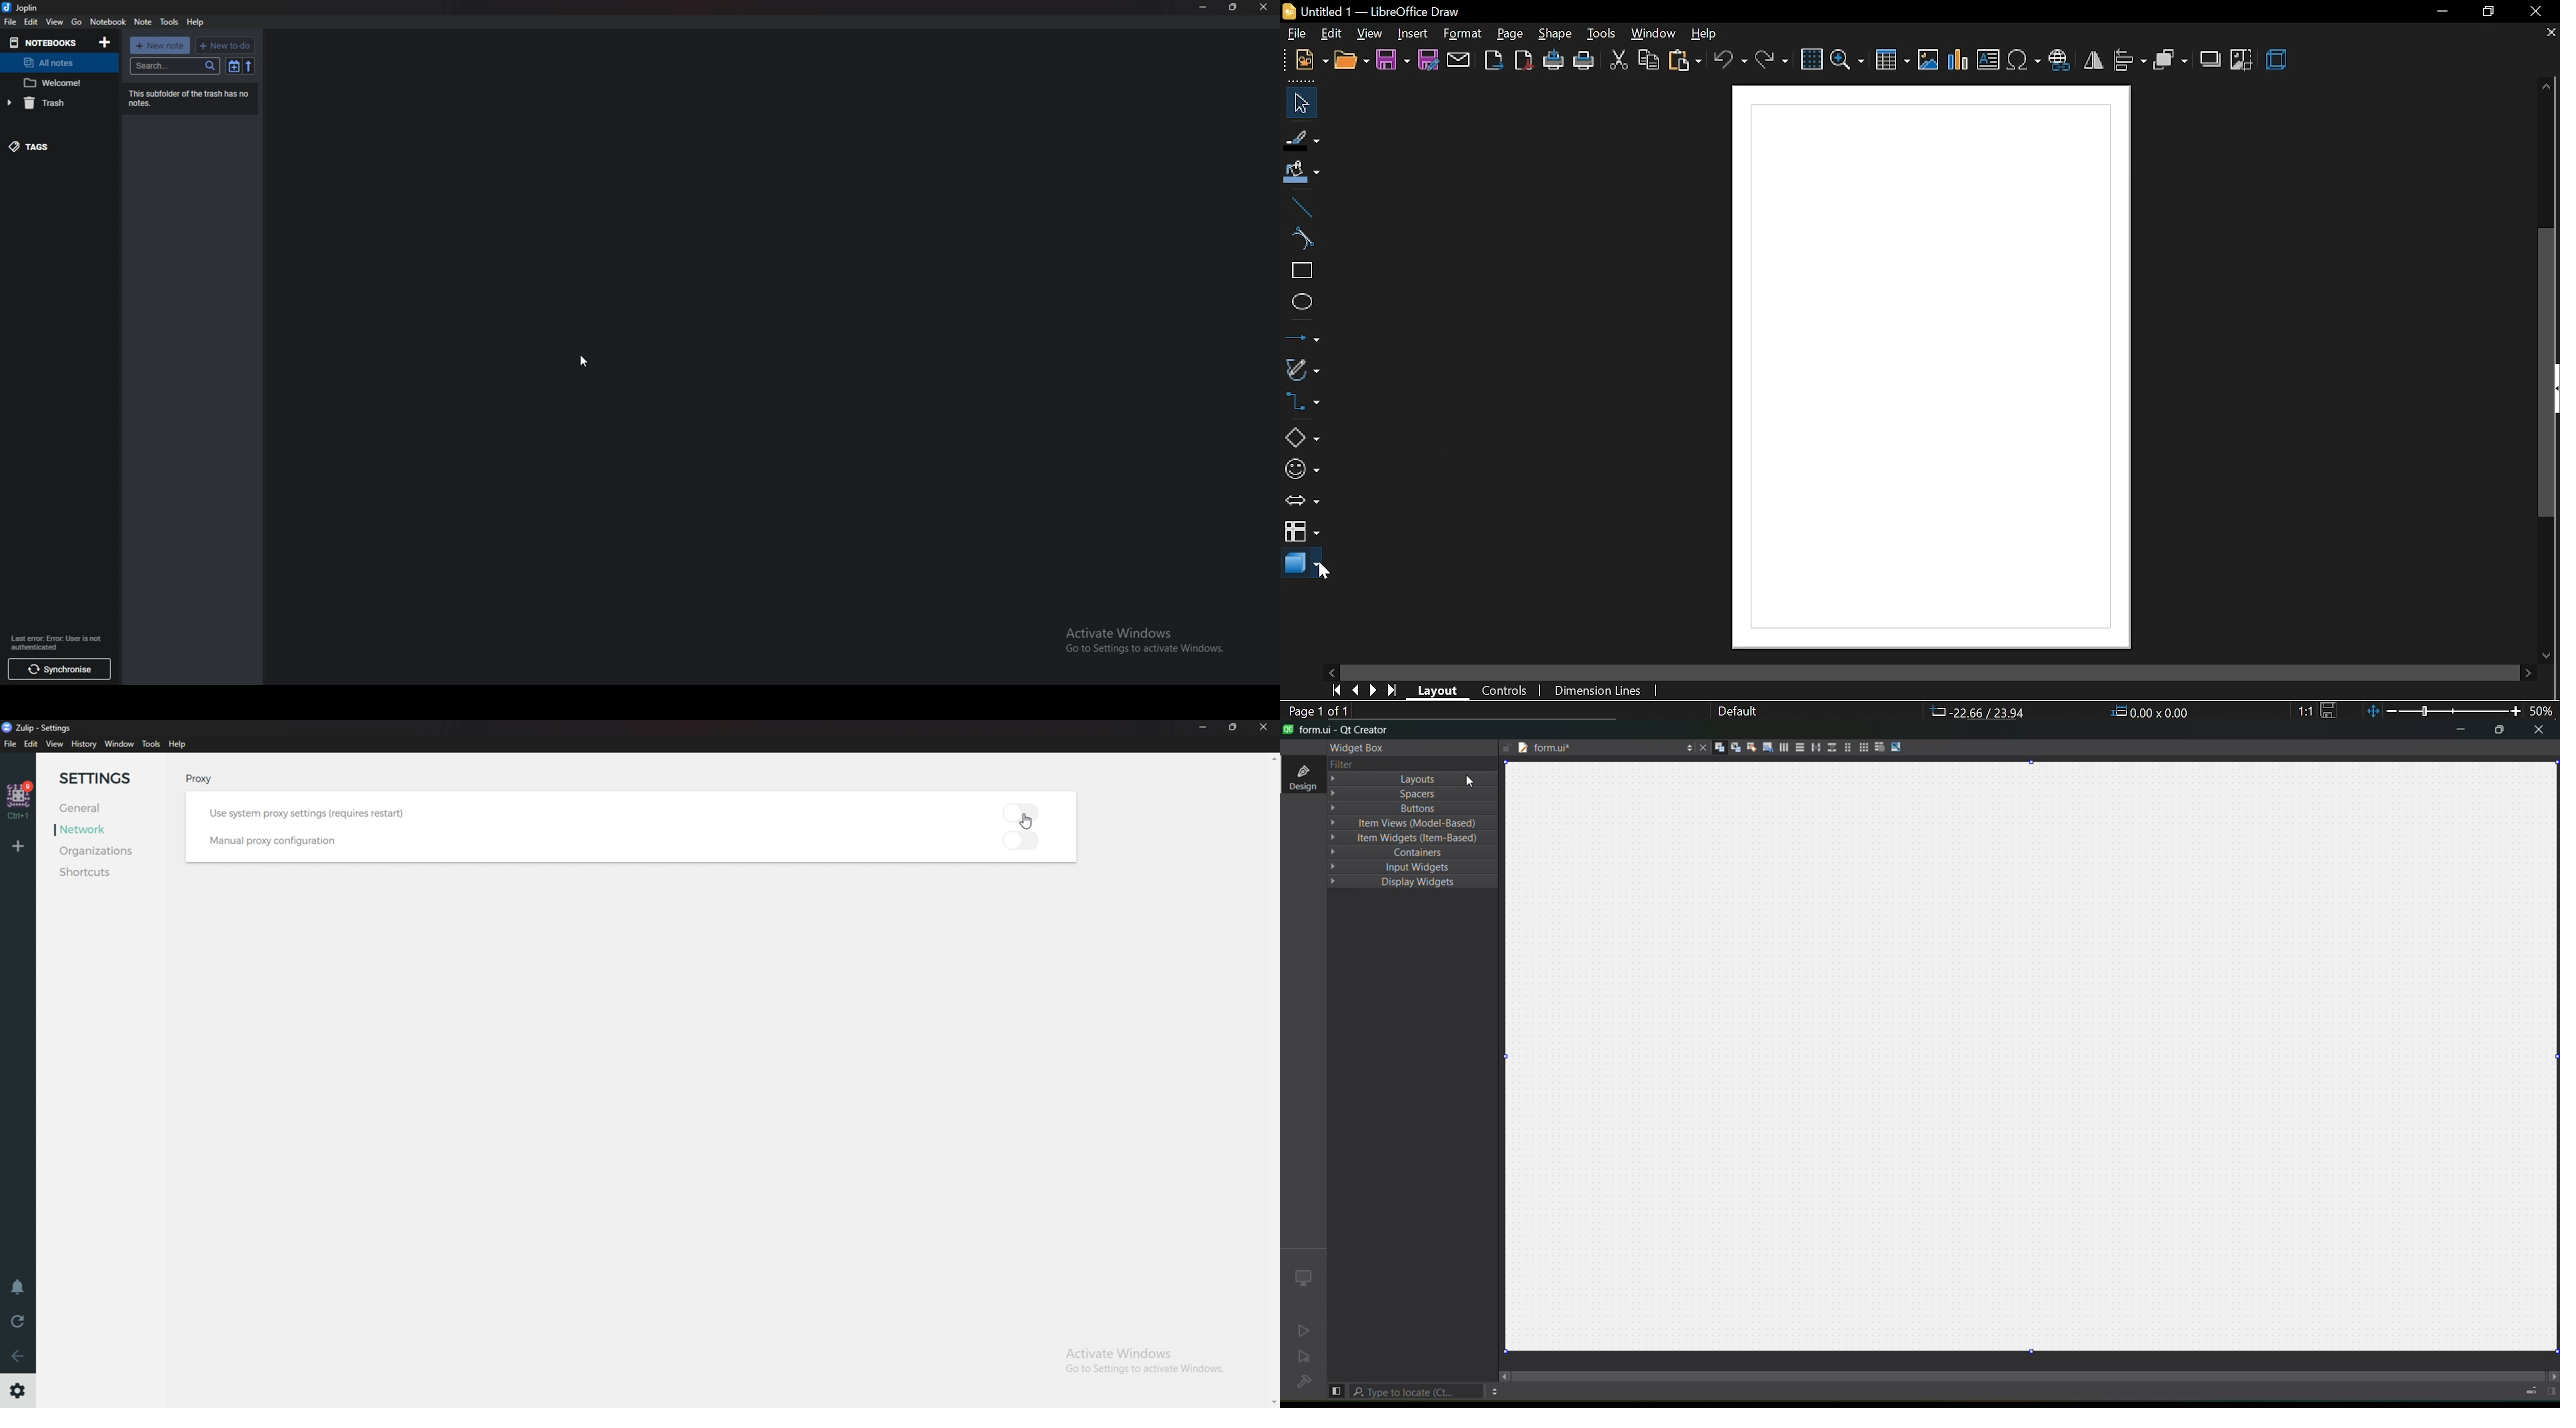  I want to click on break layout, so click(1879, 746).